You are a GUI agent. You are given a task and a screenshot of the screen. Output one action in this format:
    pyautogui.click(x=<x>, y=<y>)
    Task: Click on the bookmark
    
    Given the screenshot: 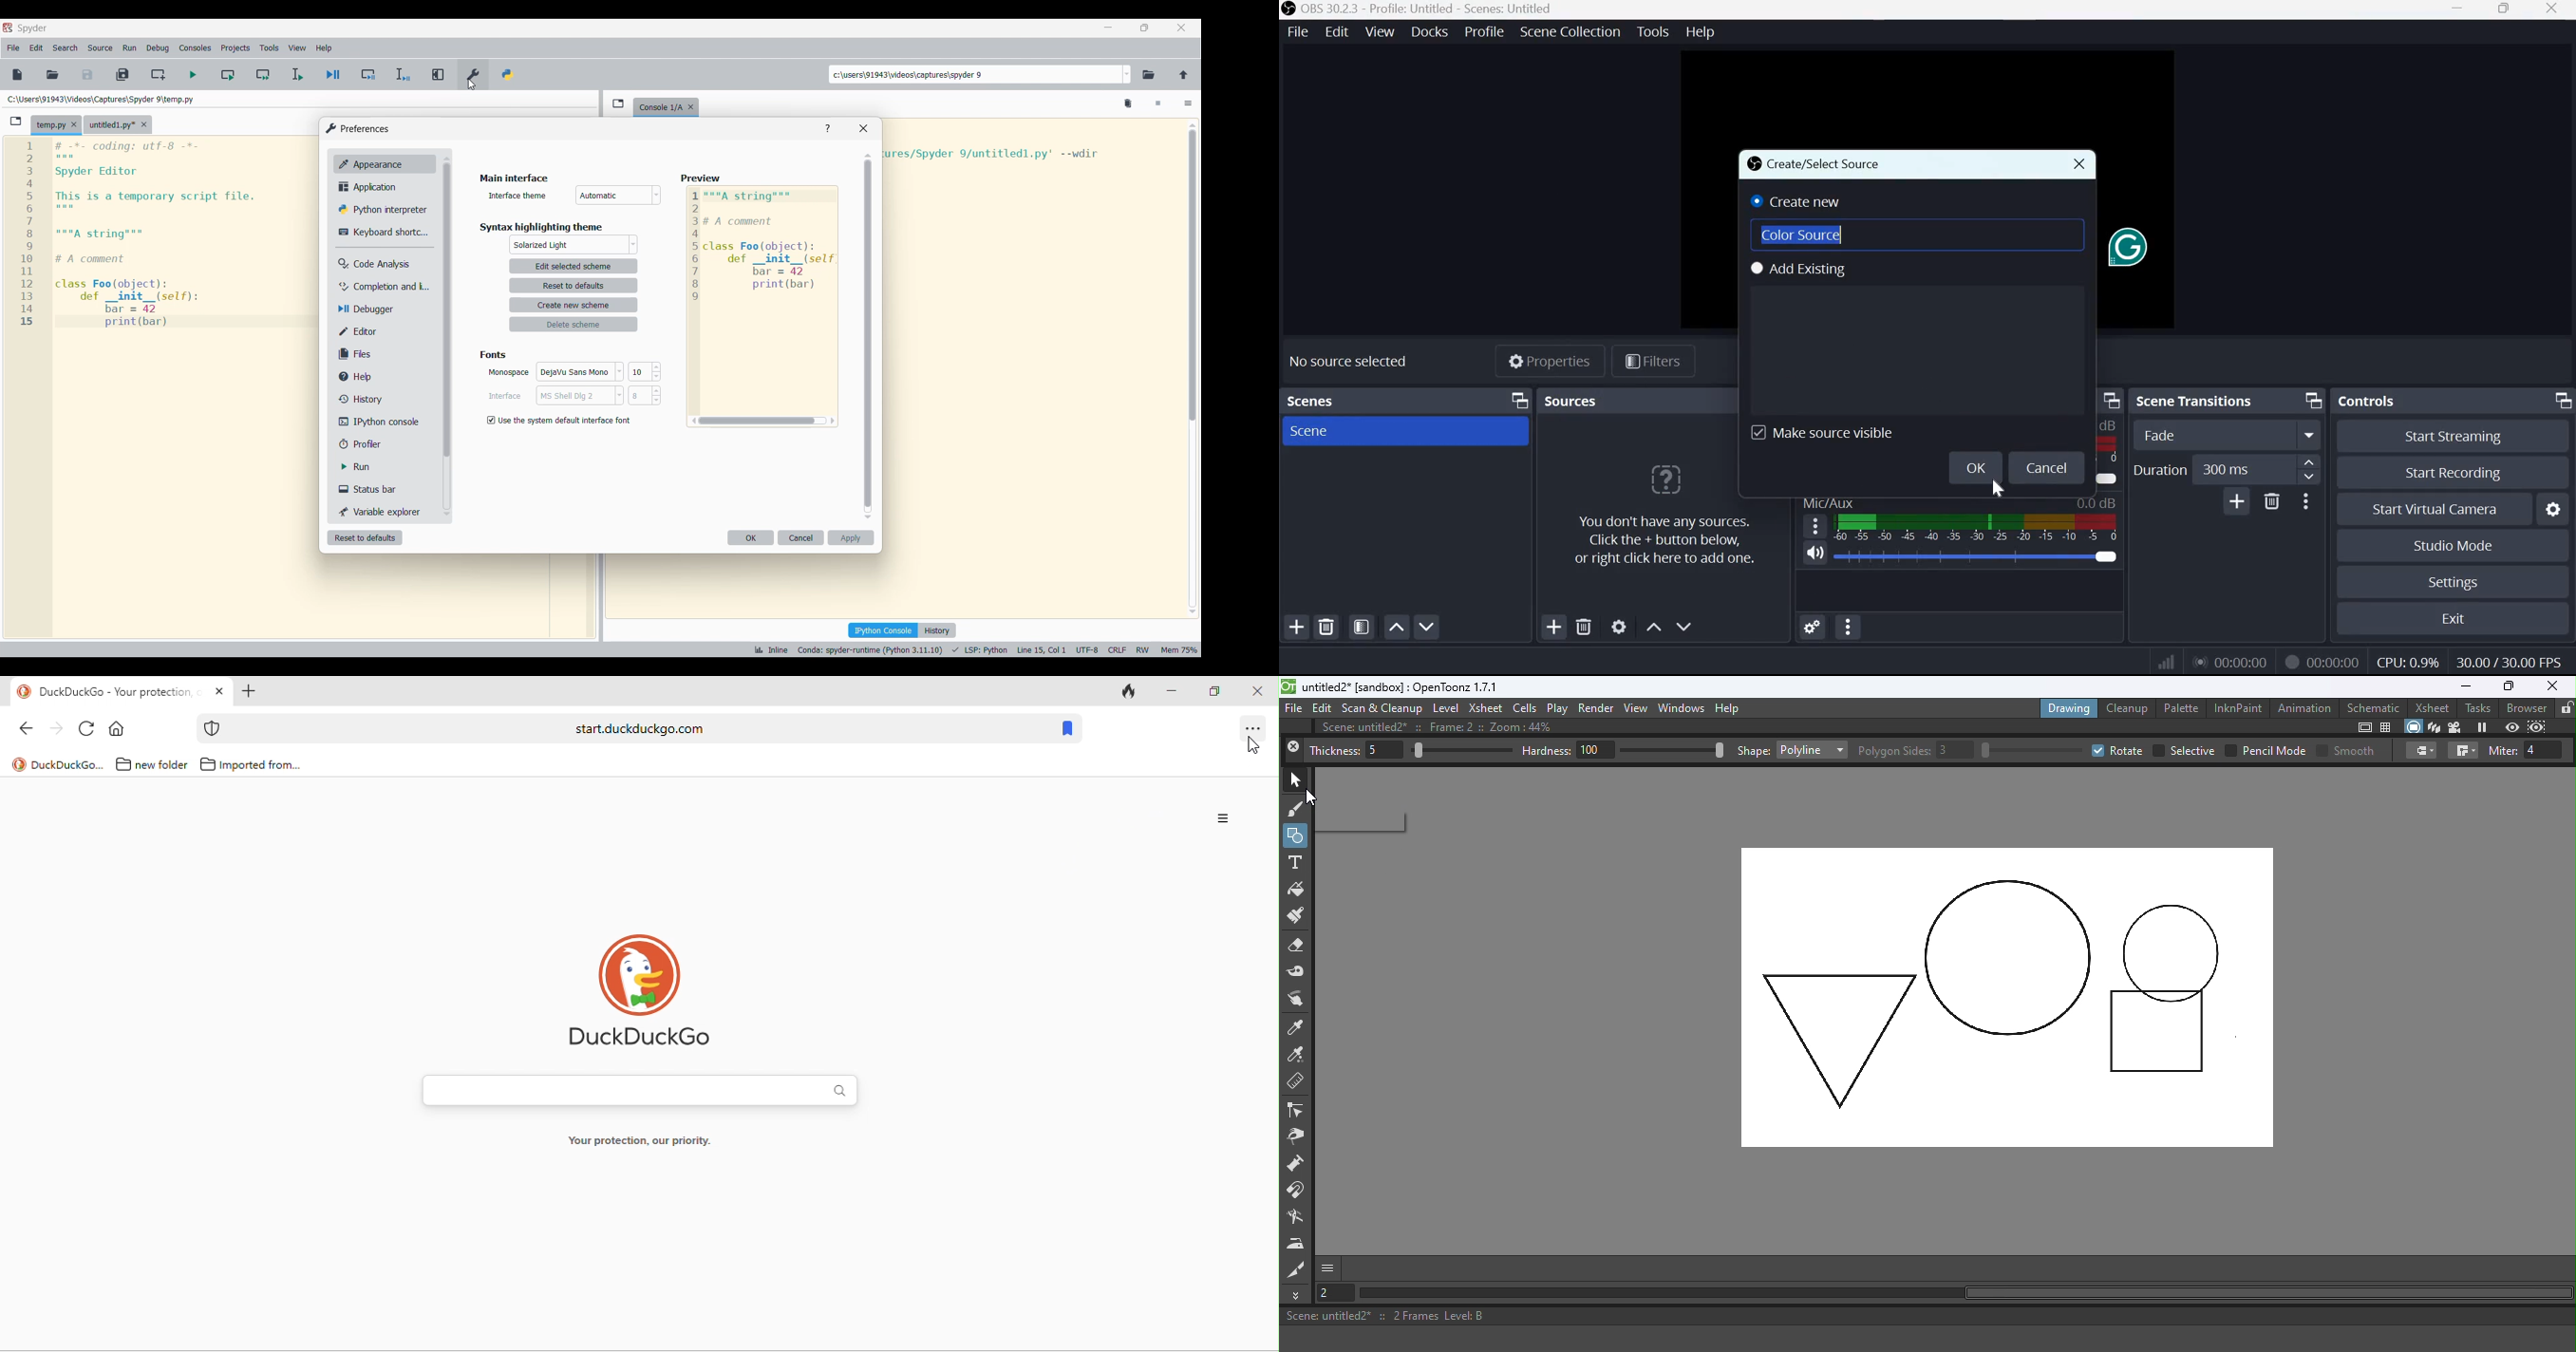 What is the action you would take?
    pyautogui.click(x=1066, y=728)
    